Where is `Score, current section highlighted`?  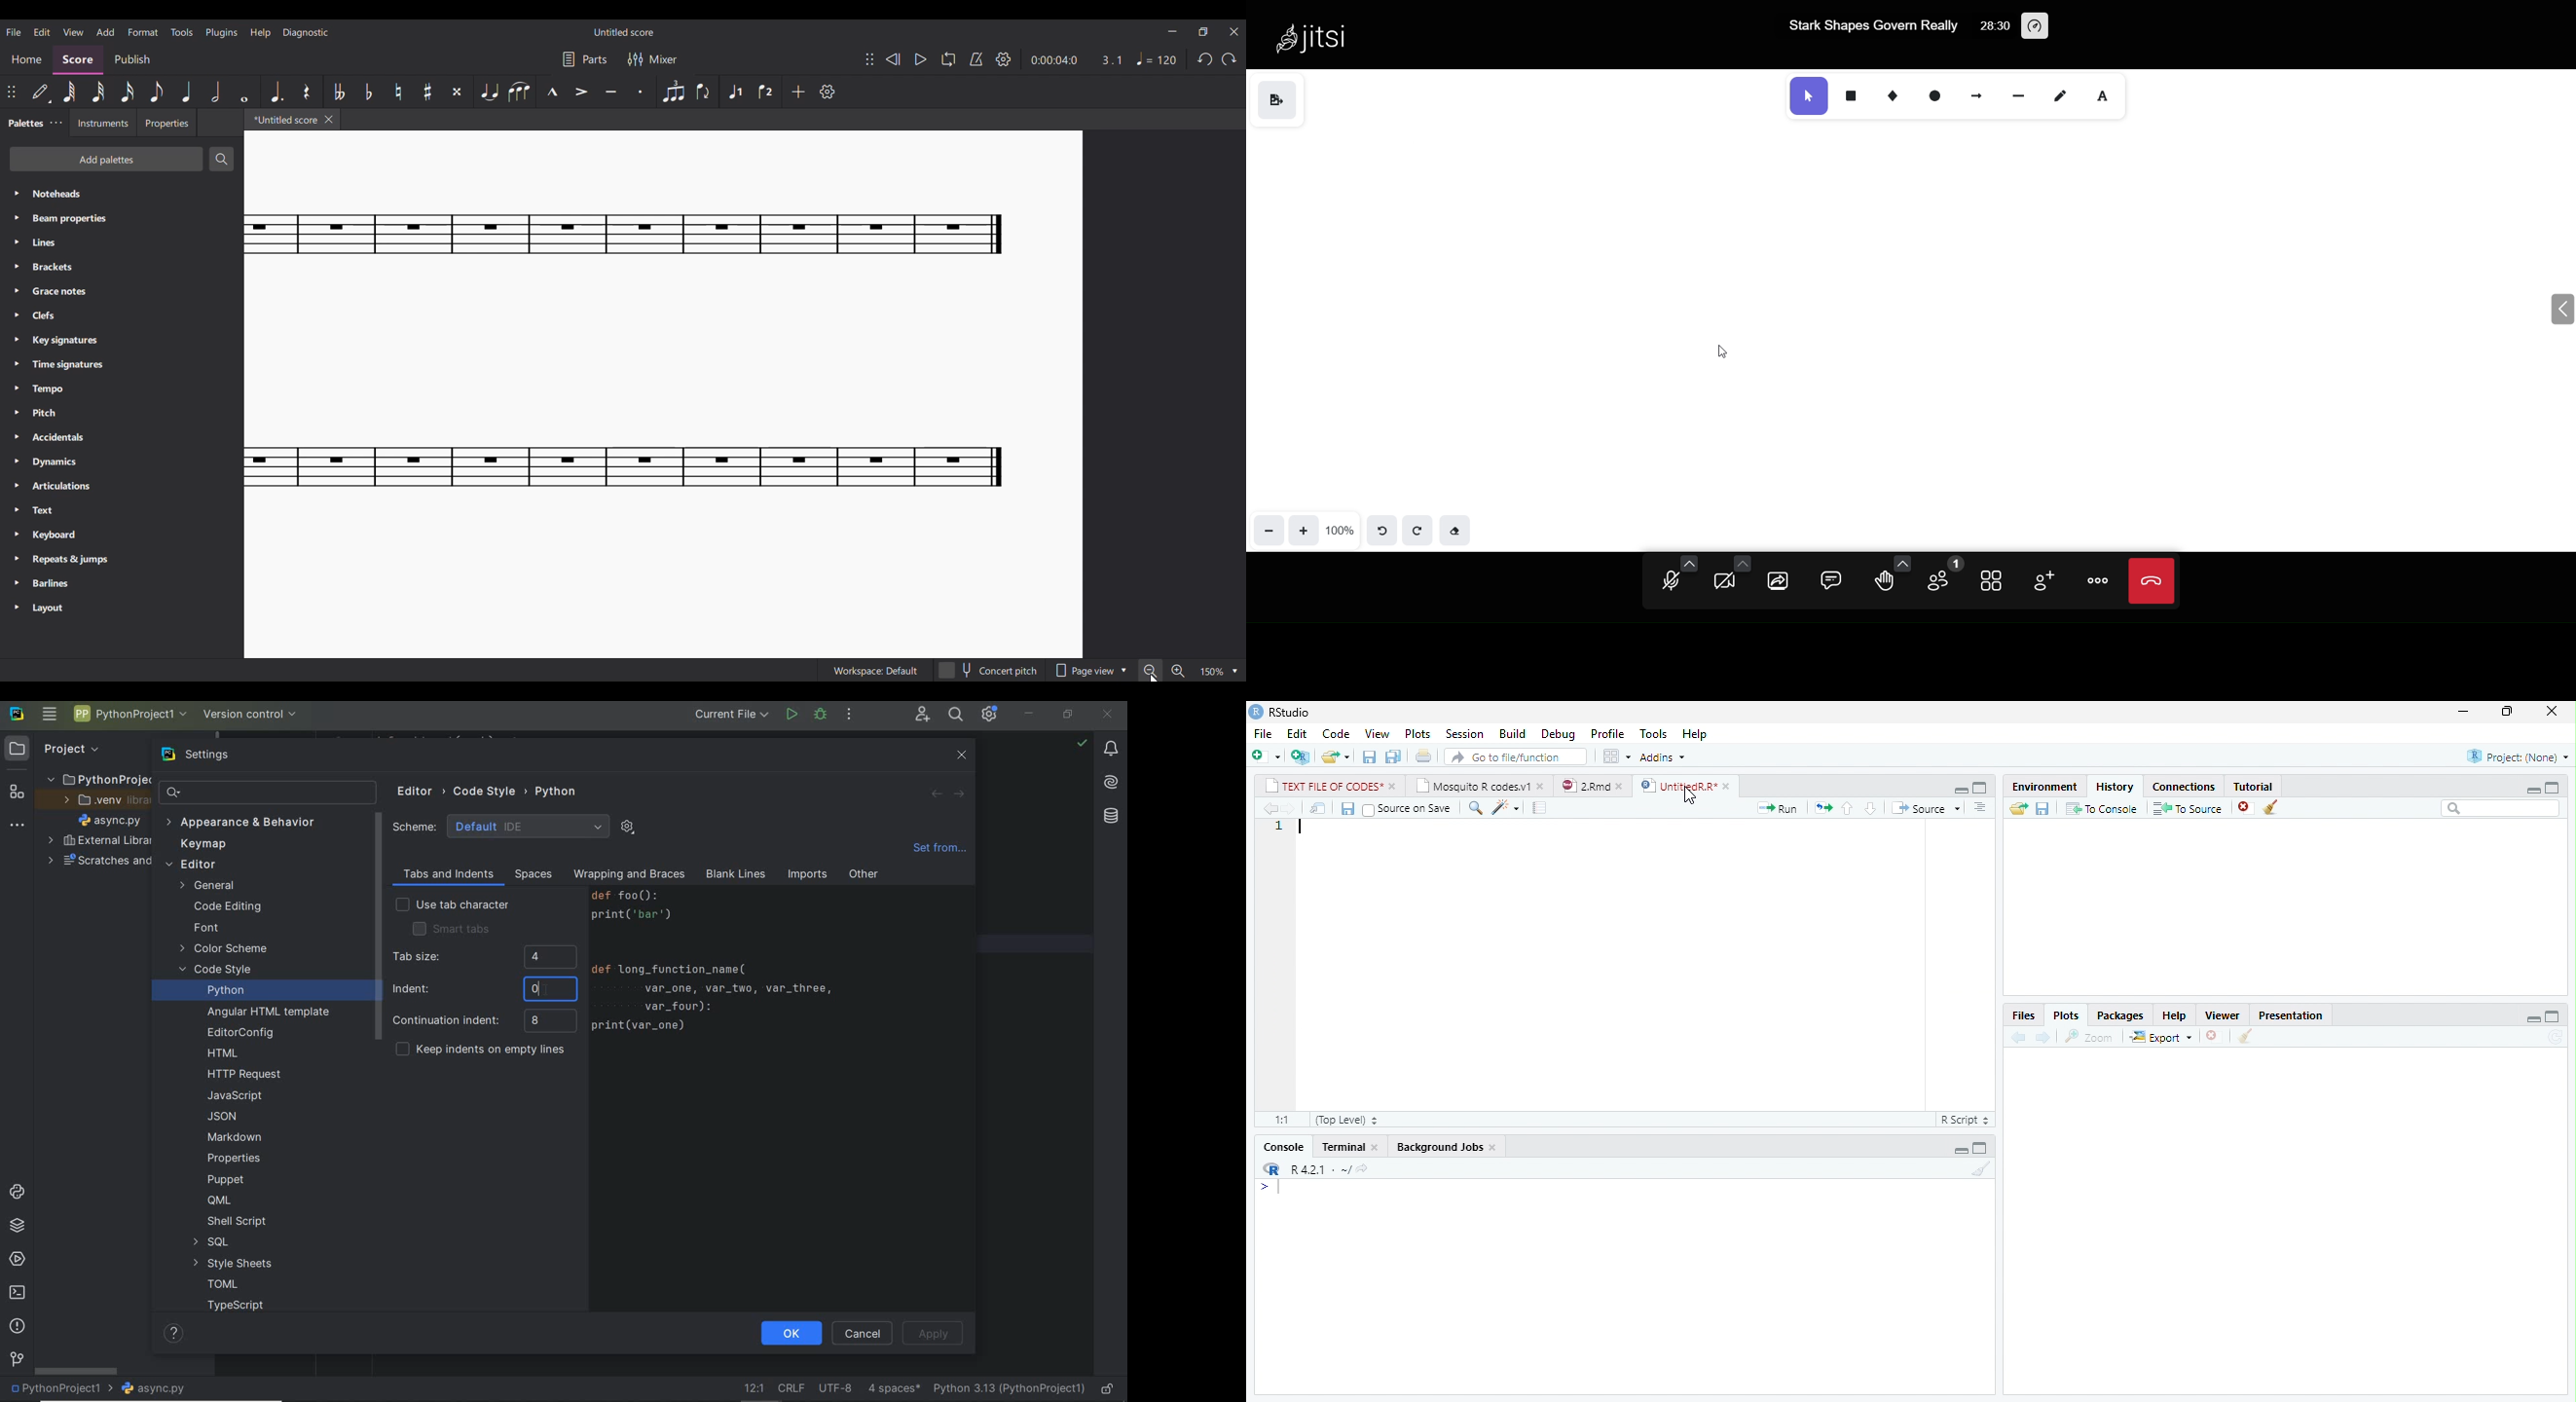 Score, current section highlighted is located at coordinates (78, 60).